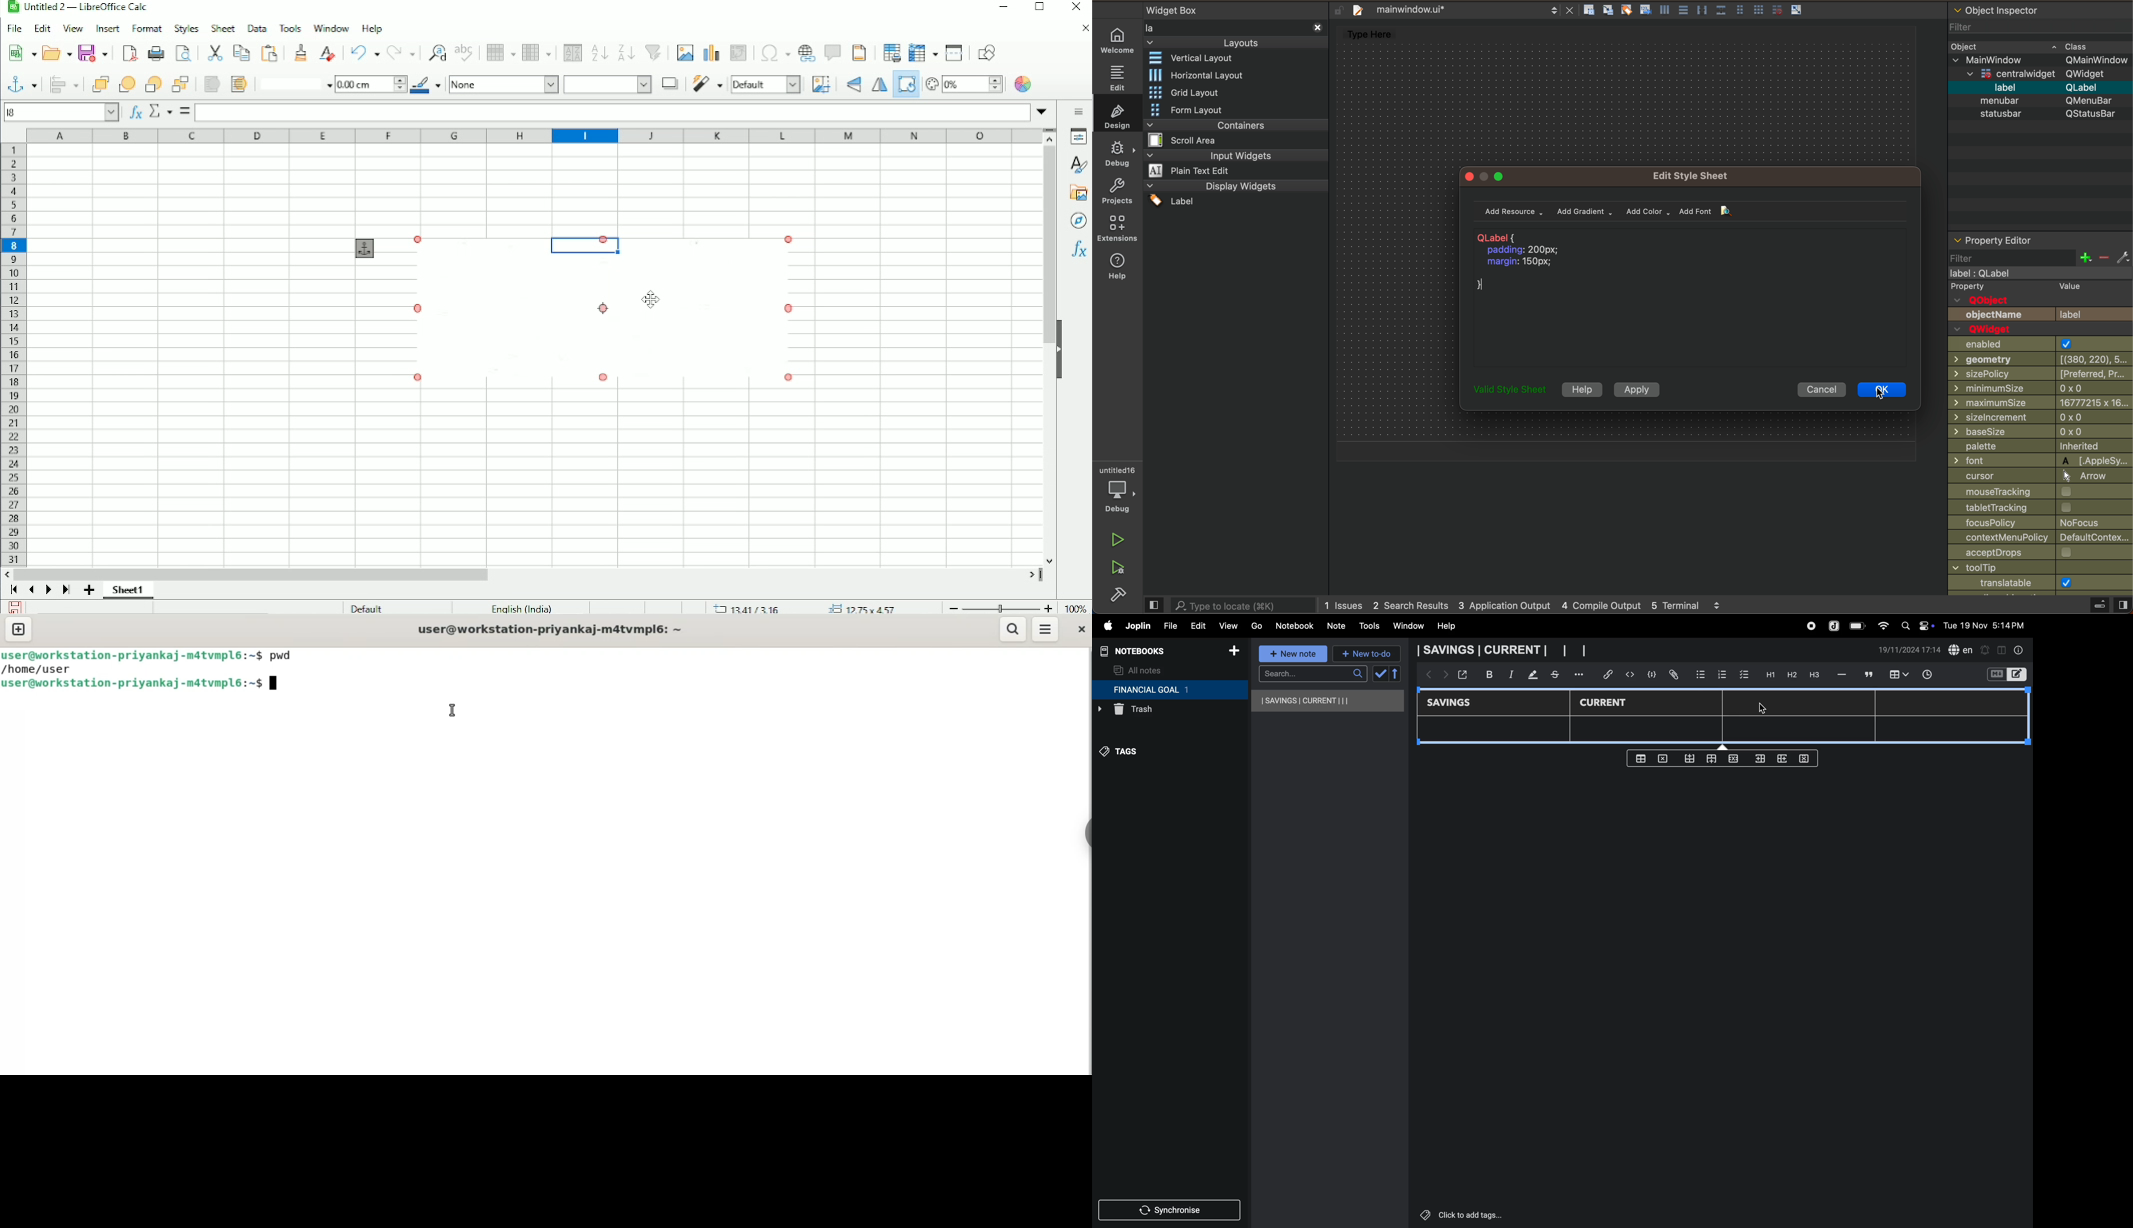 Image resolution: width=2156 pixels, height=1232 pixels. Describe the element at coordinates (905, 88) in the screenshot. I see `Rotate` at that location.